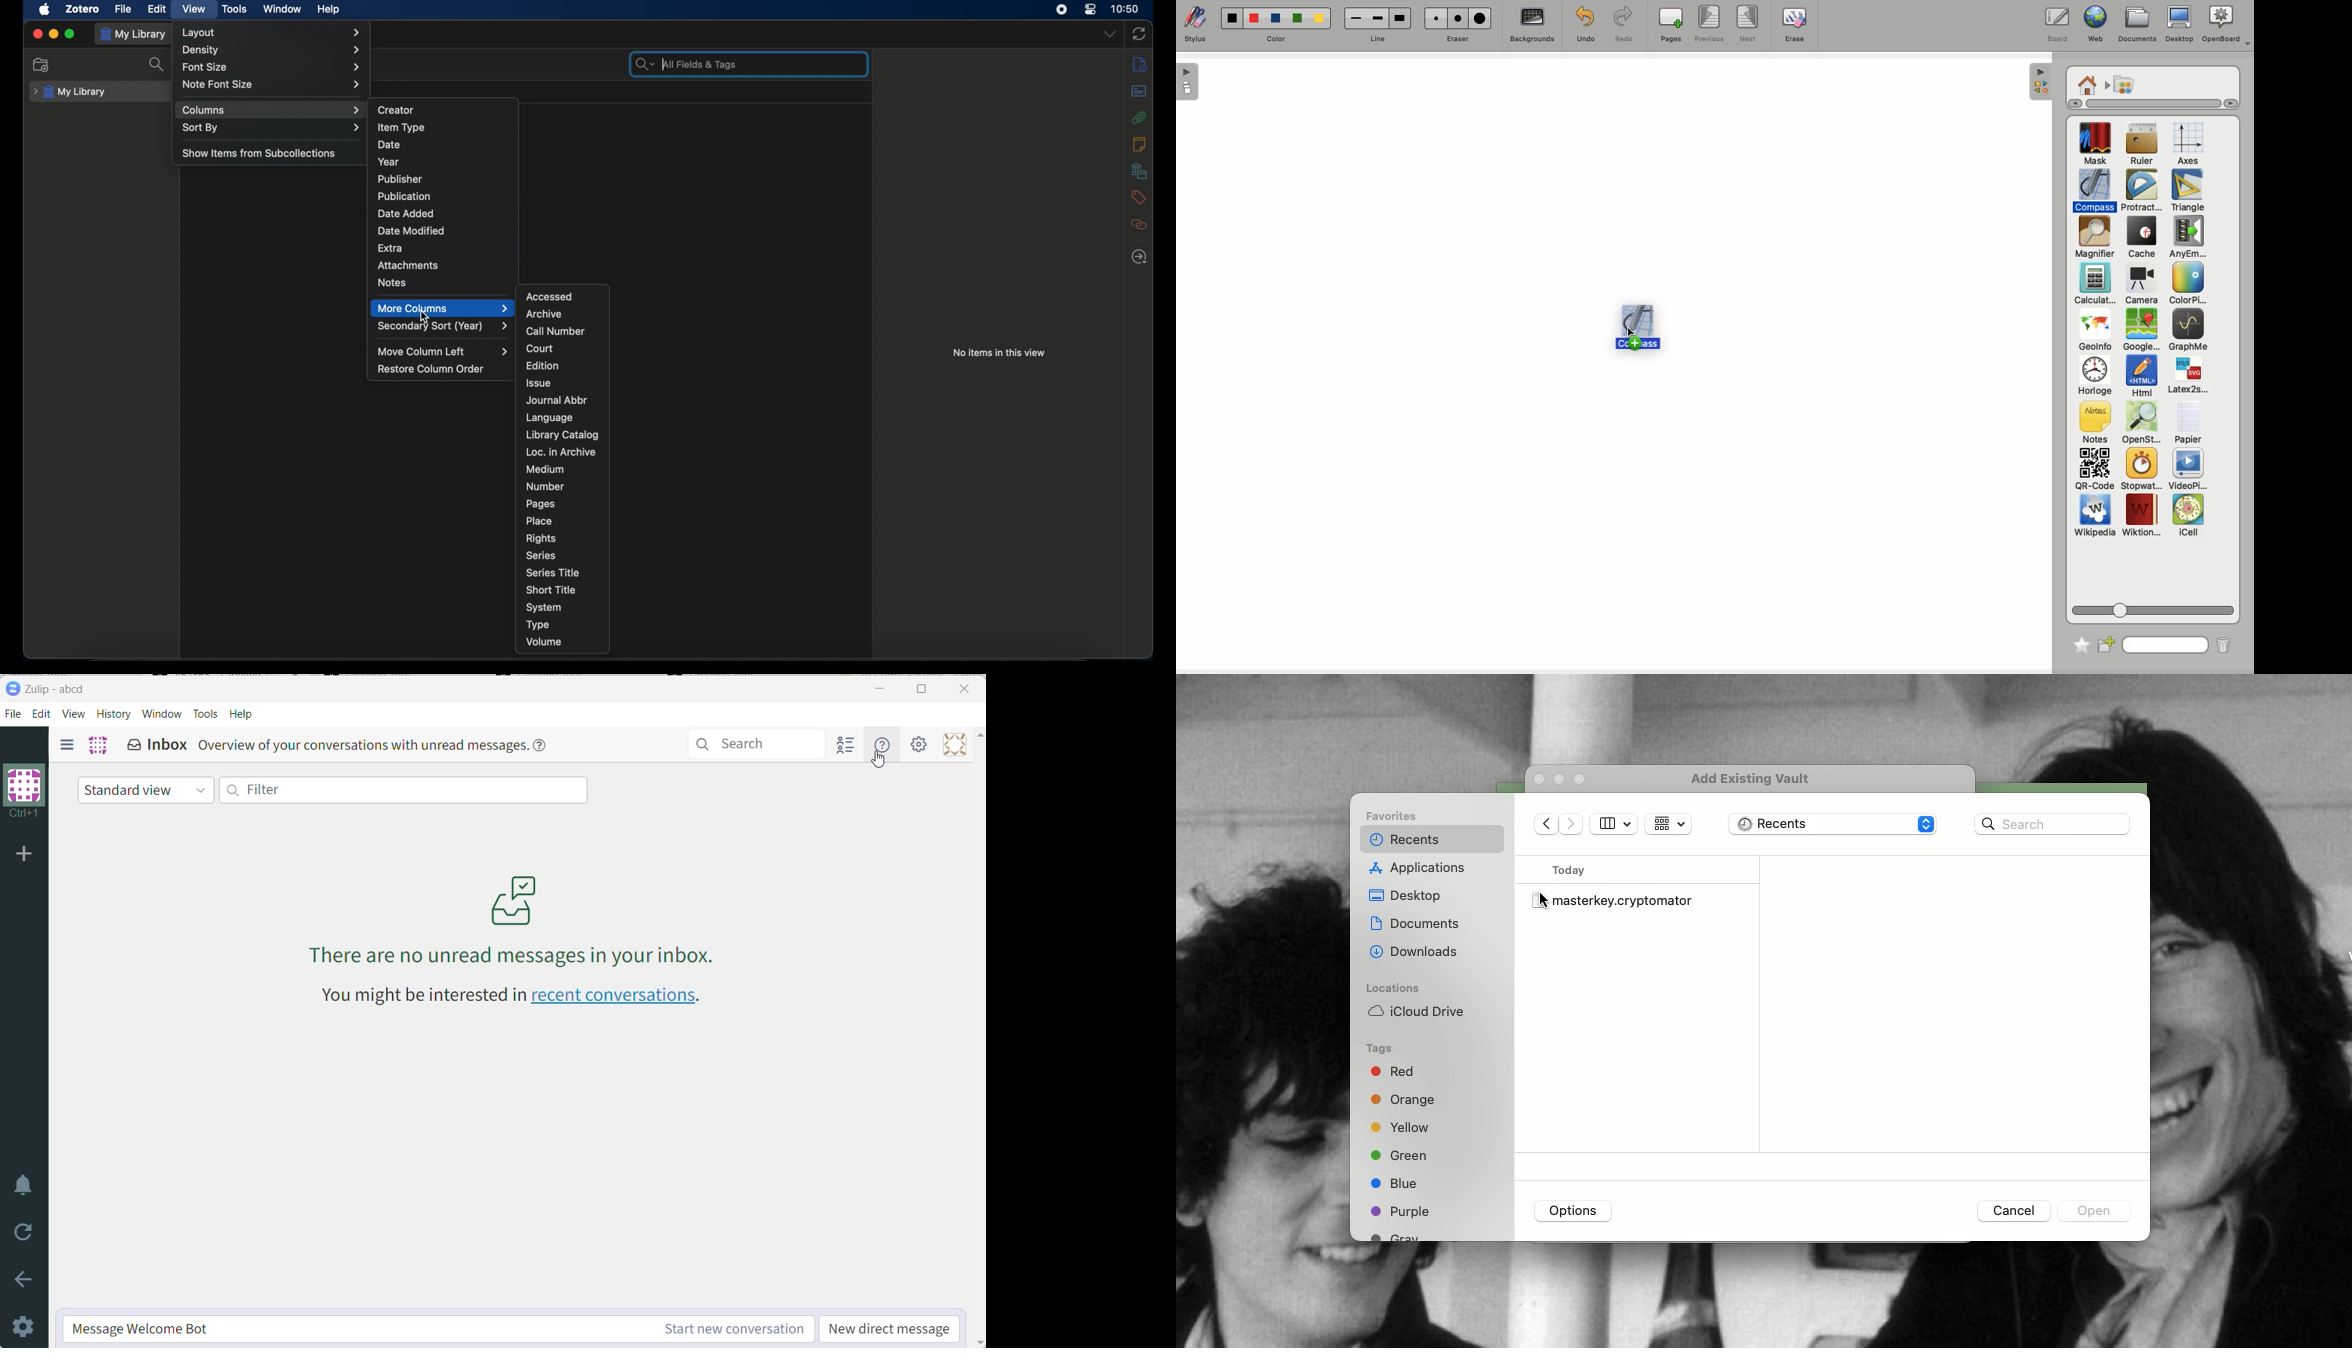  I want to click on medium, so click(545, 469).